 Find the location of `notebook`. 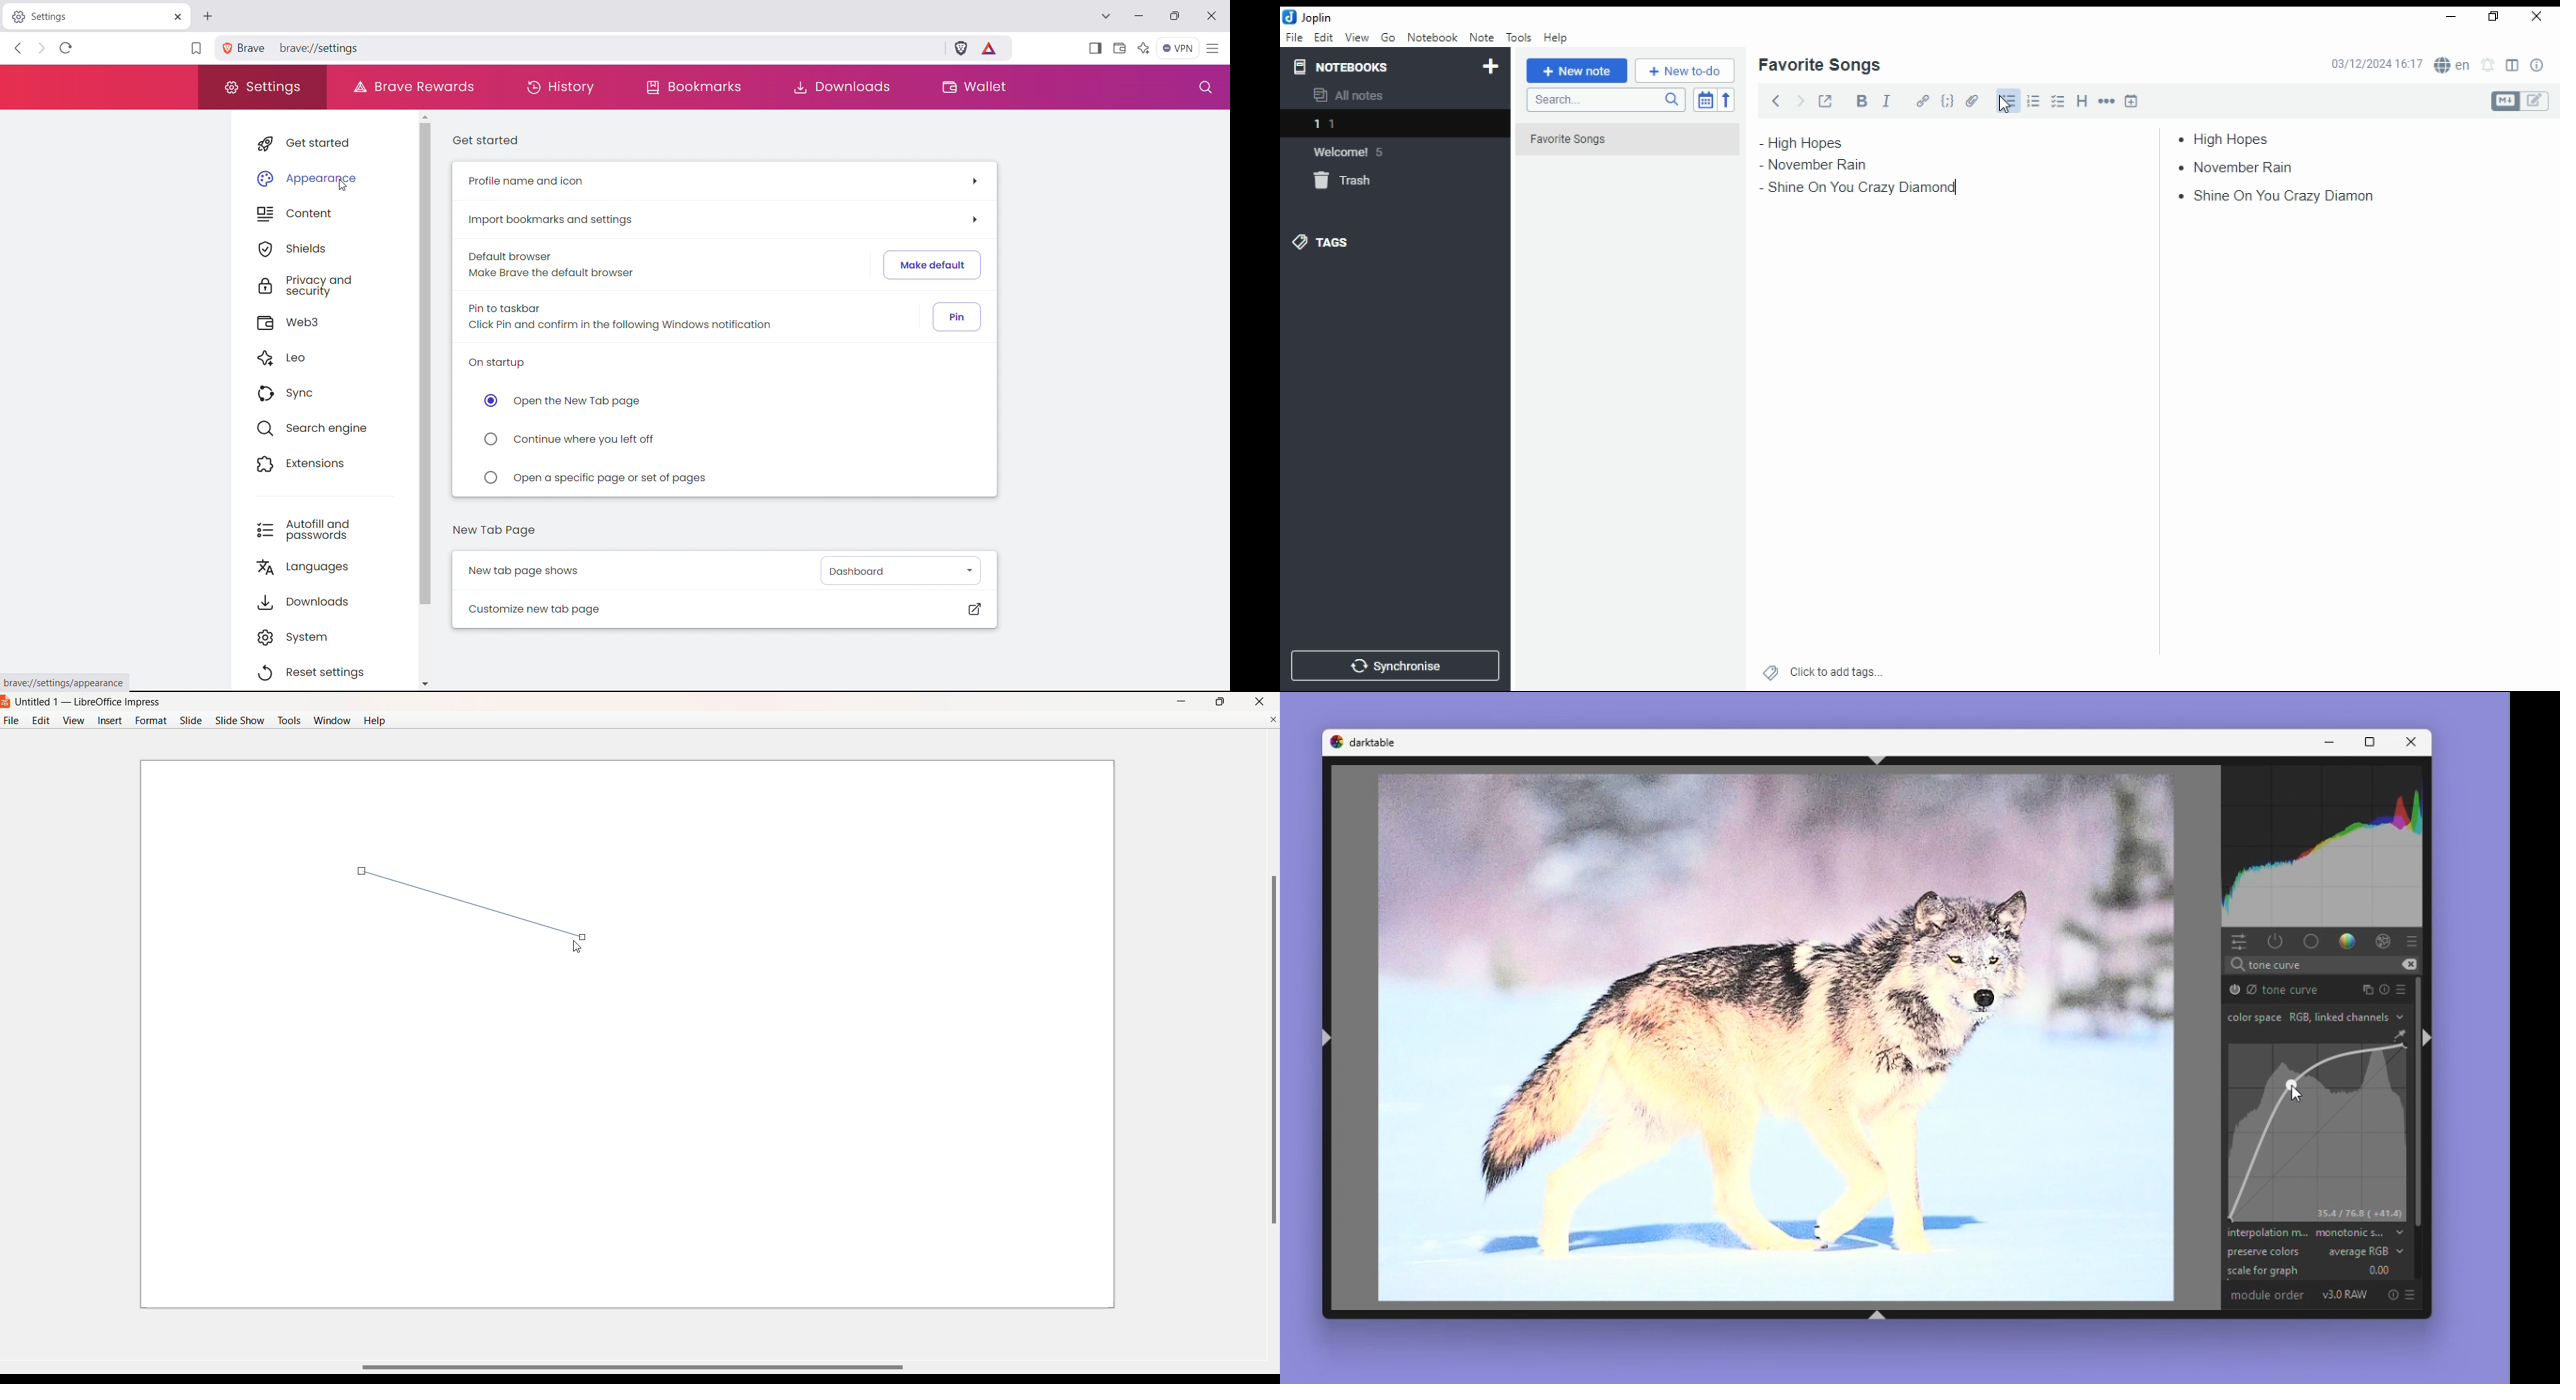

notebook is located at coordinates (1432, 37).